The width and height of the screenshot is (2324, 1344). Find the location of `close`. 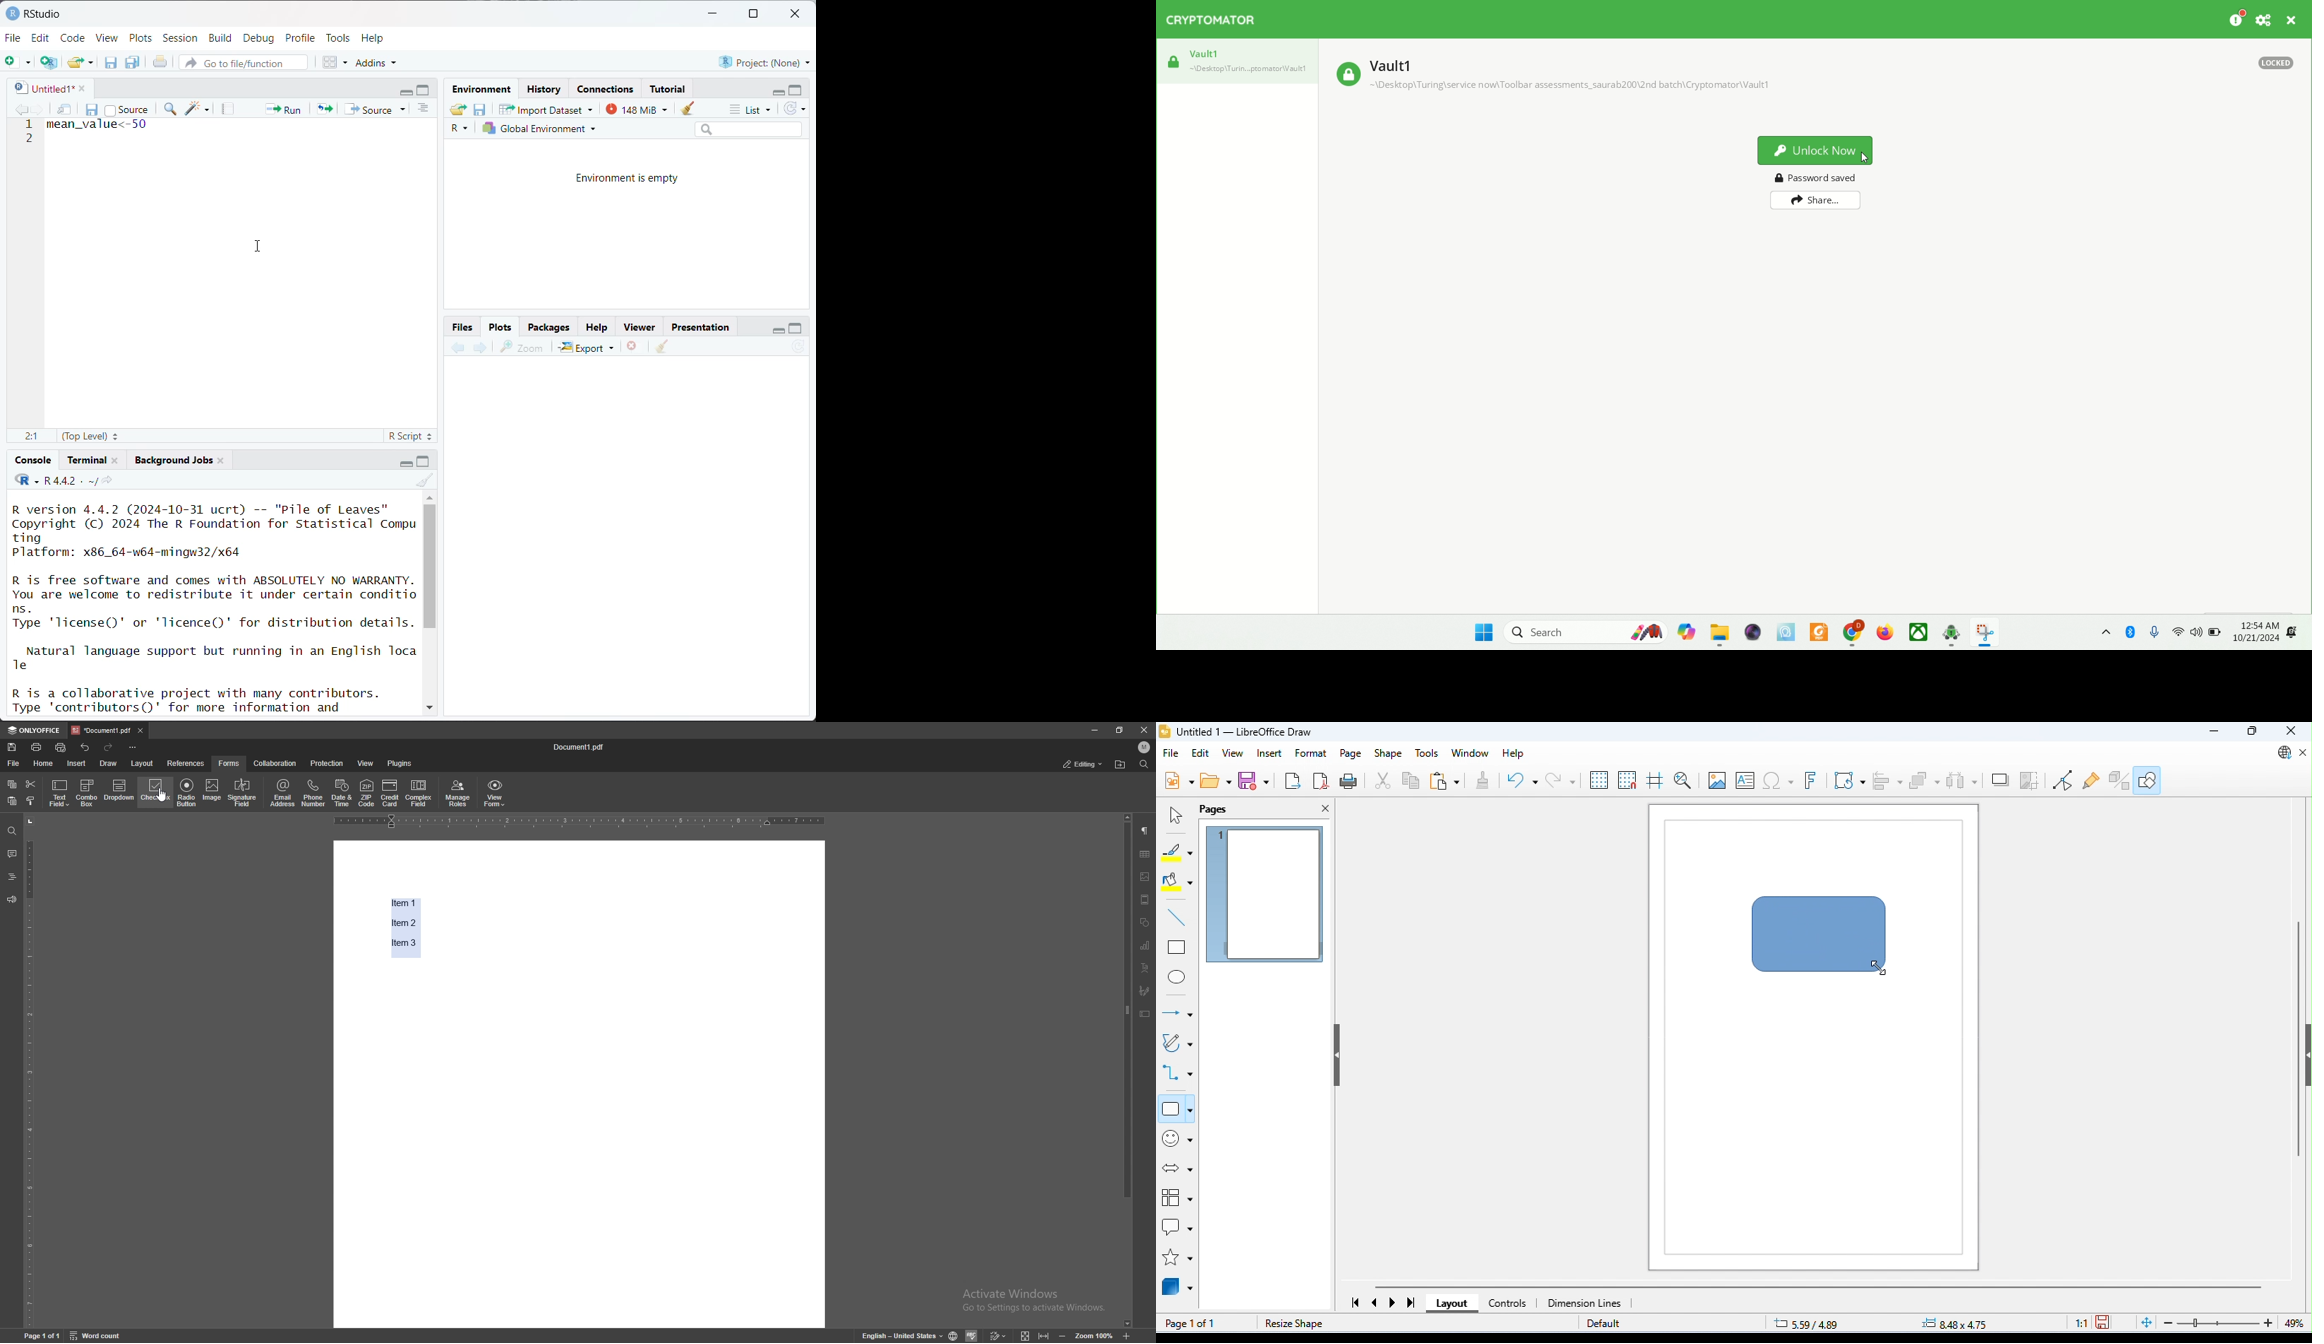

close is located at coordinates (115, 459).